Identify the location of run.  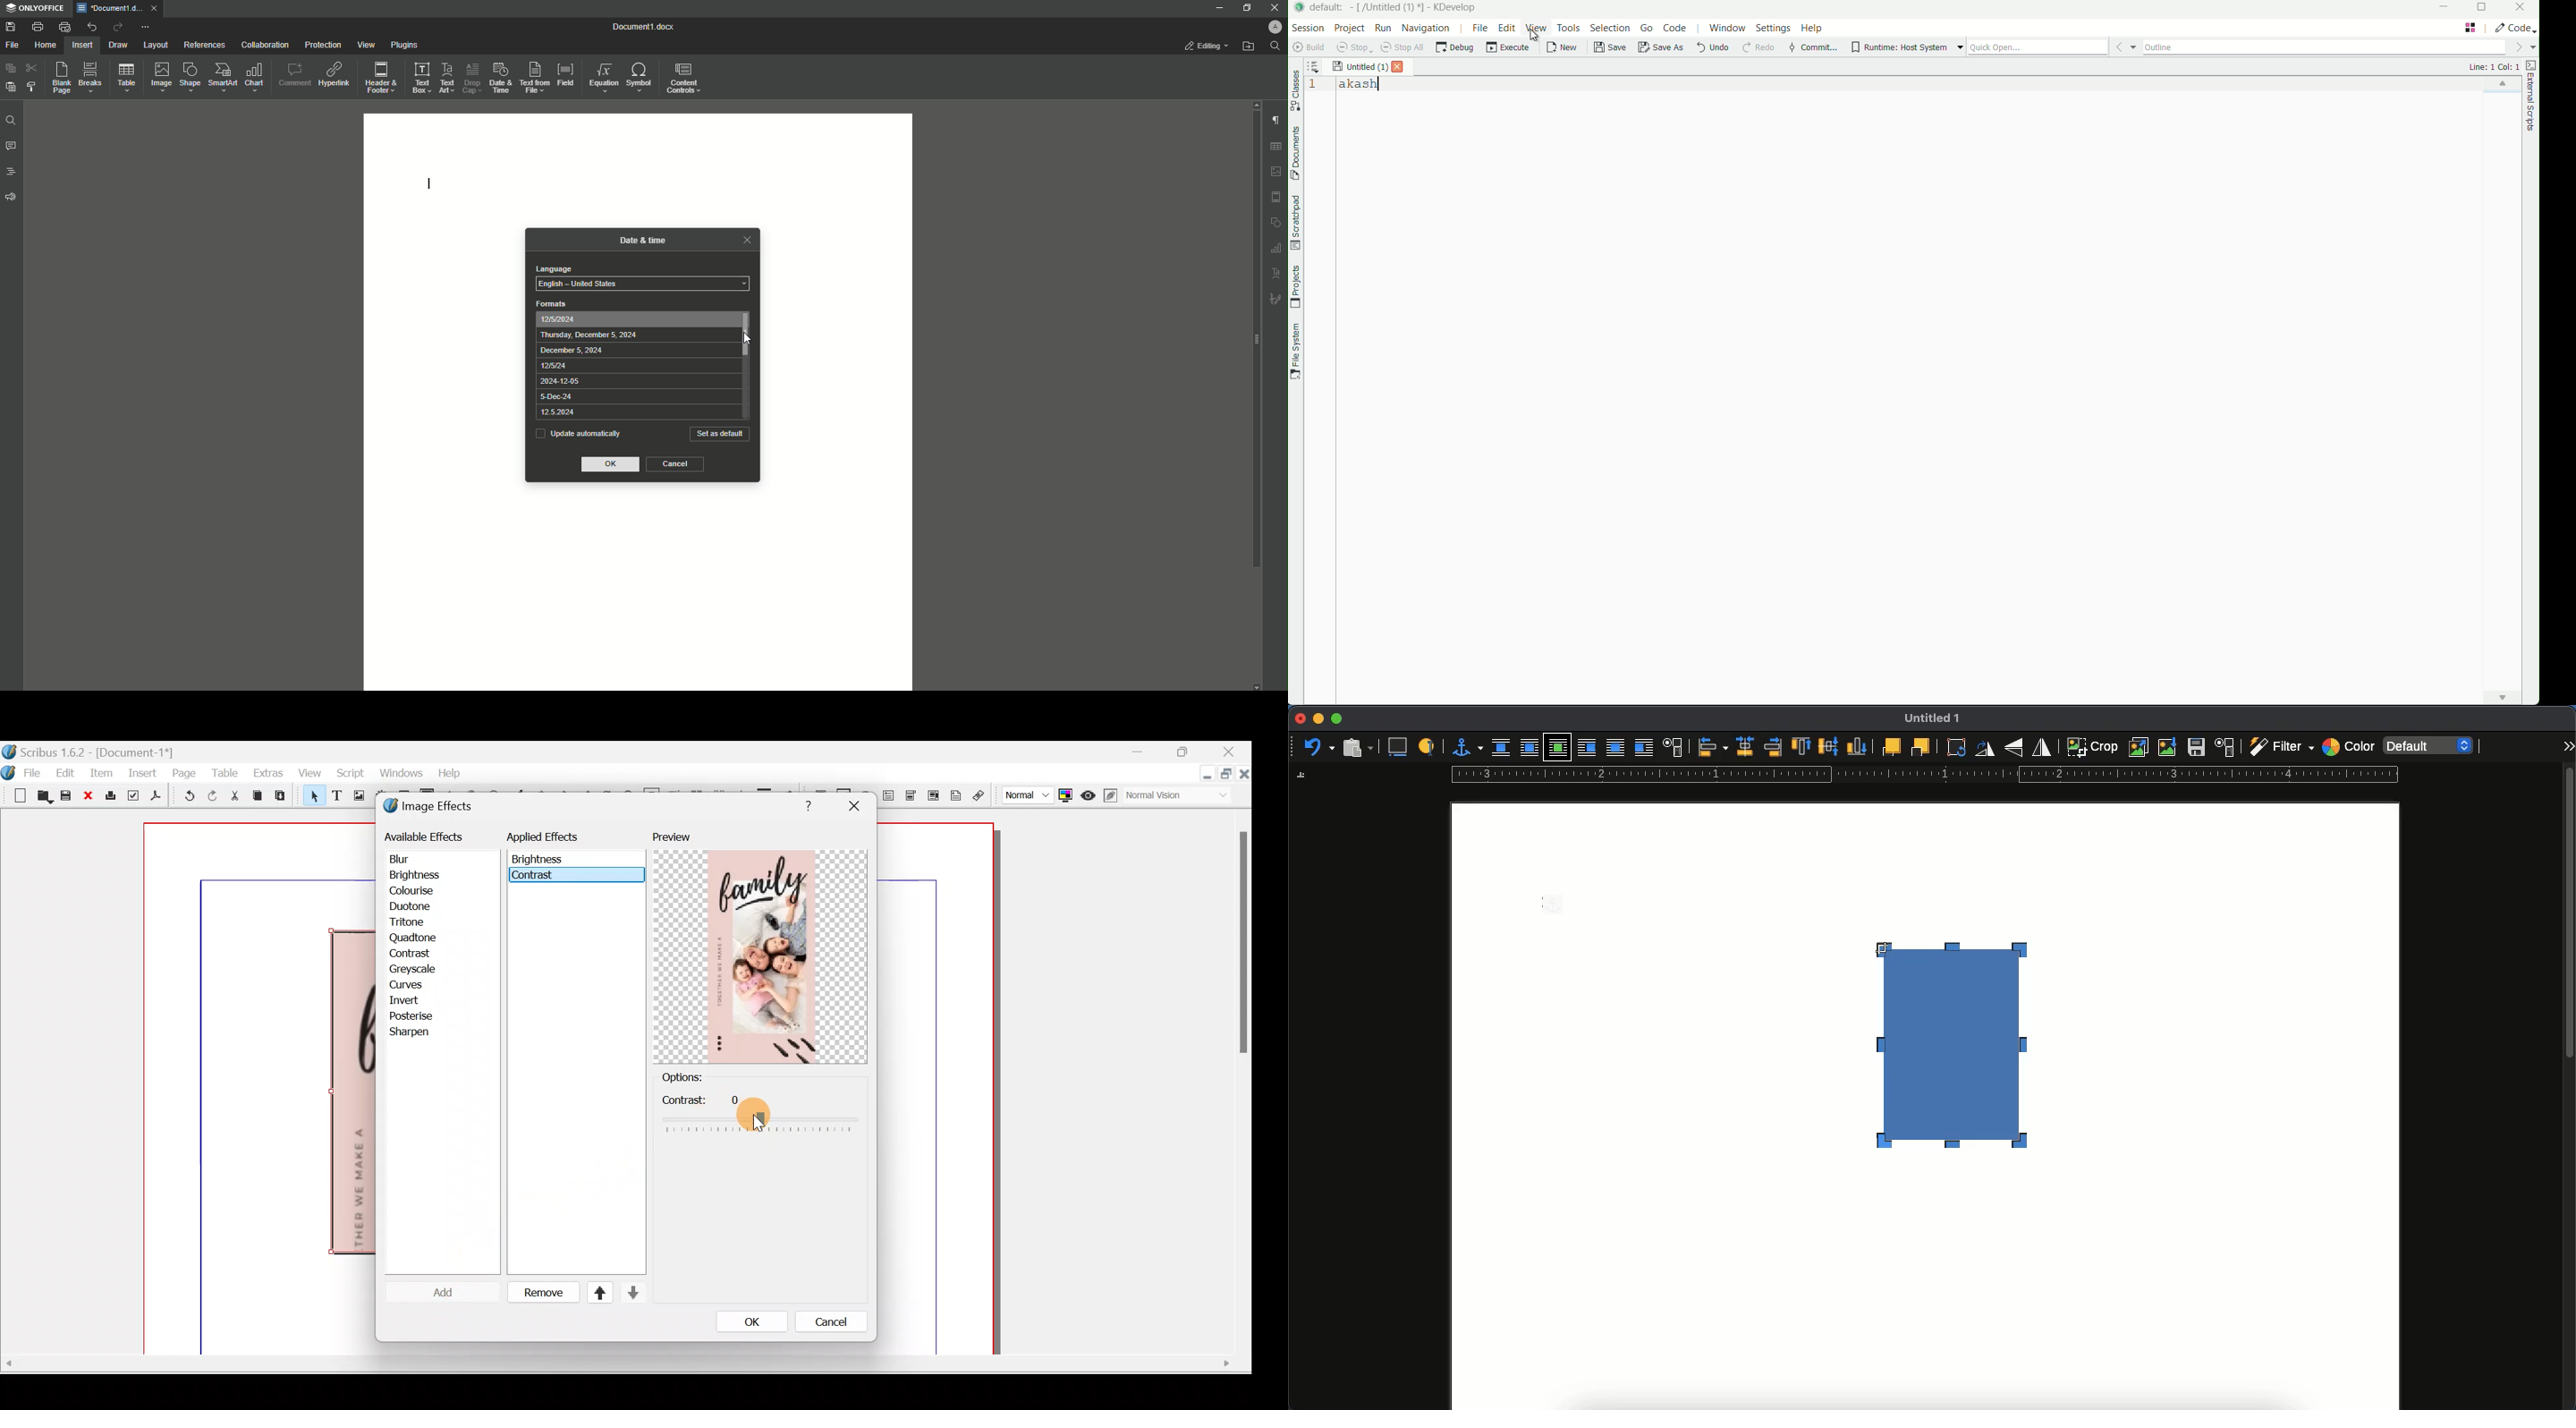
(1385, 29).